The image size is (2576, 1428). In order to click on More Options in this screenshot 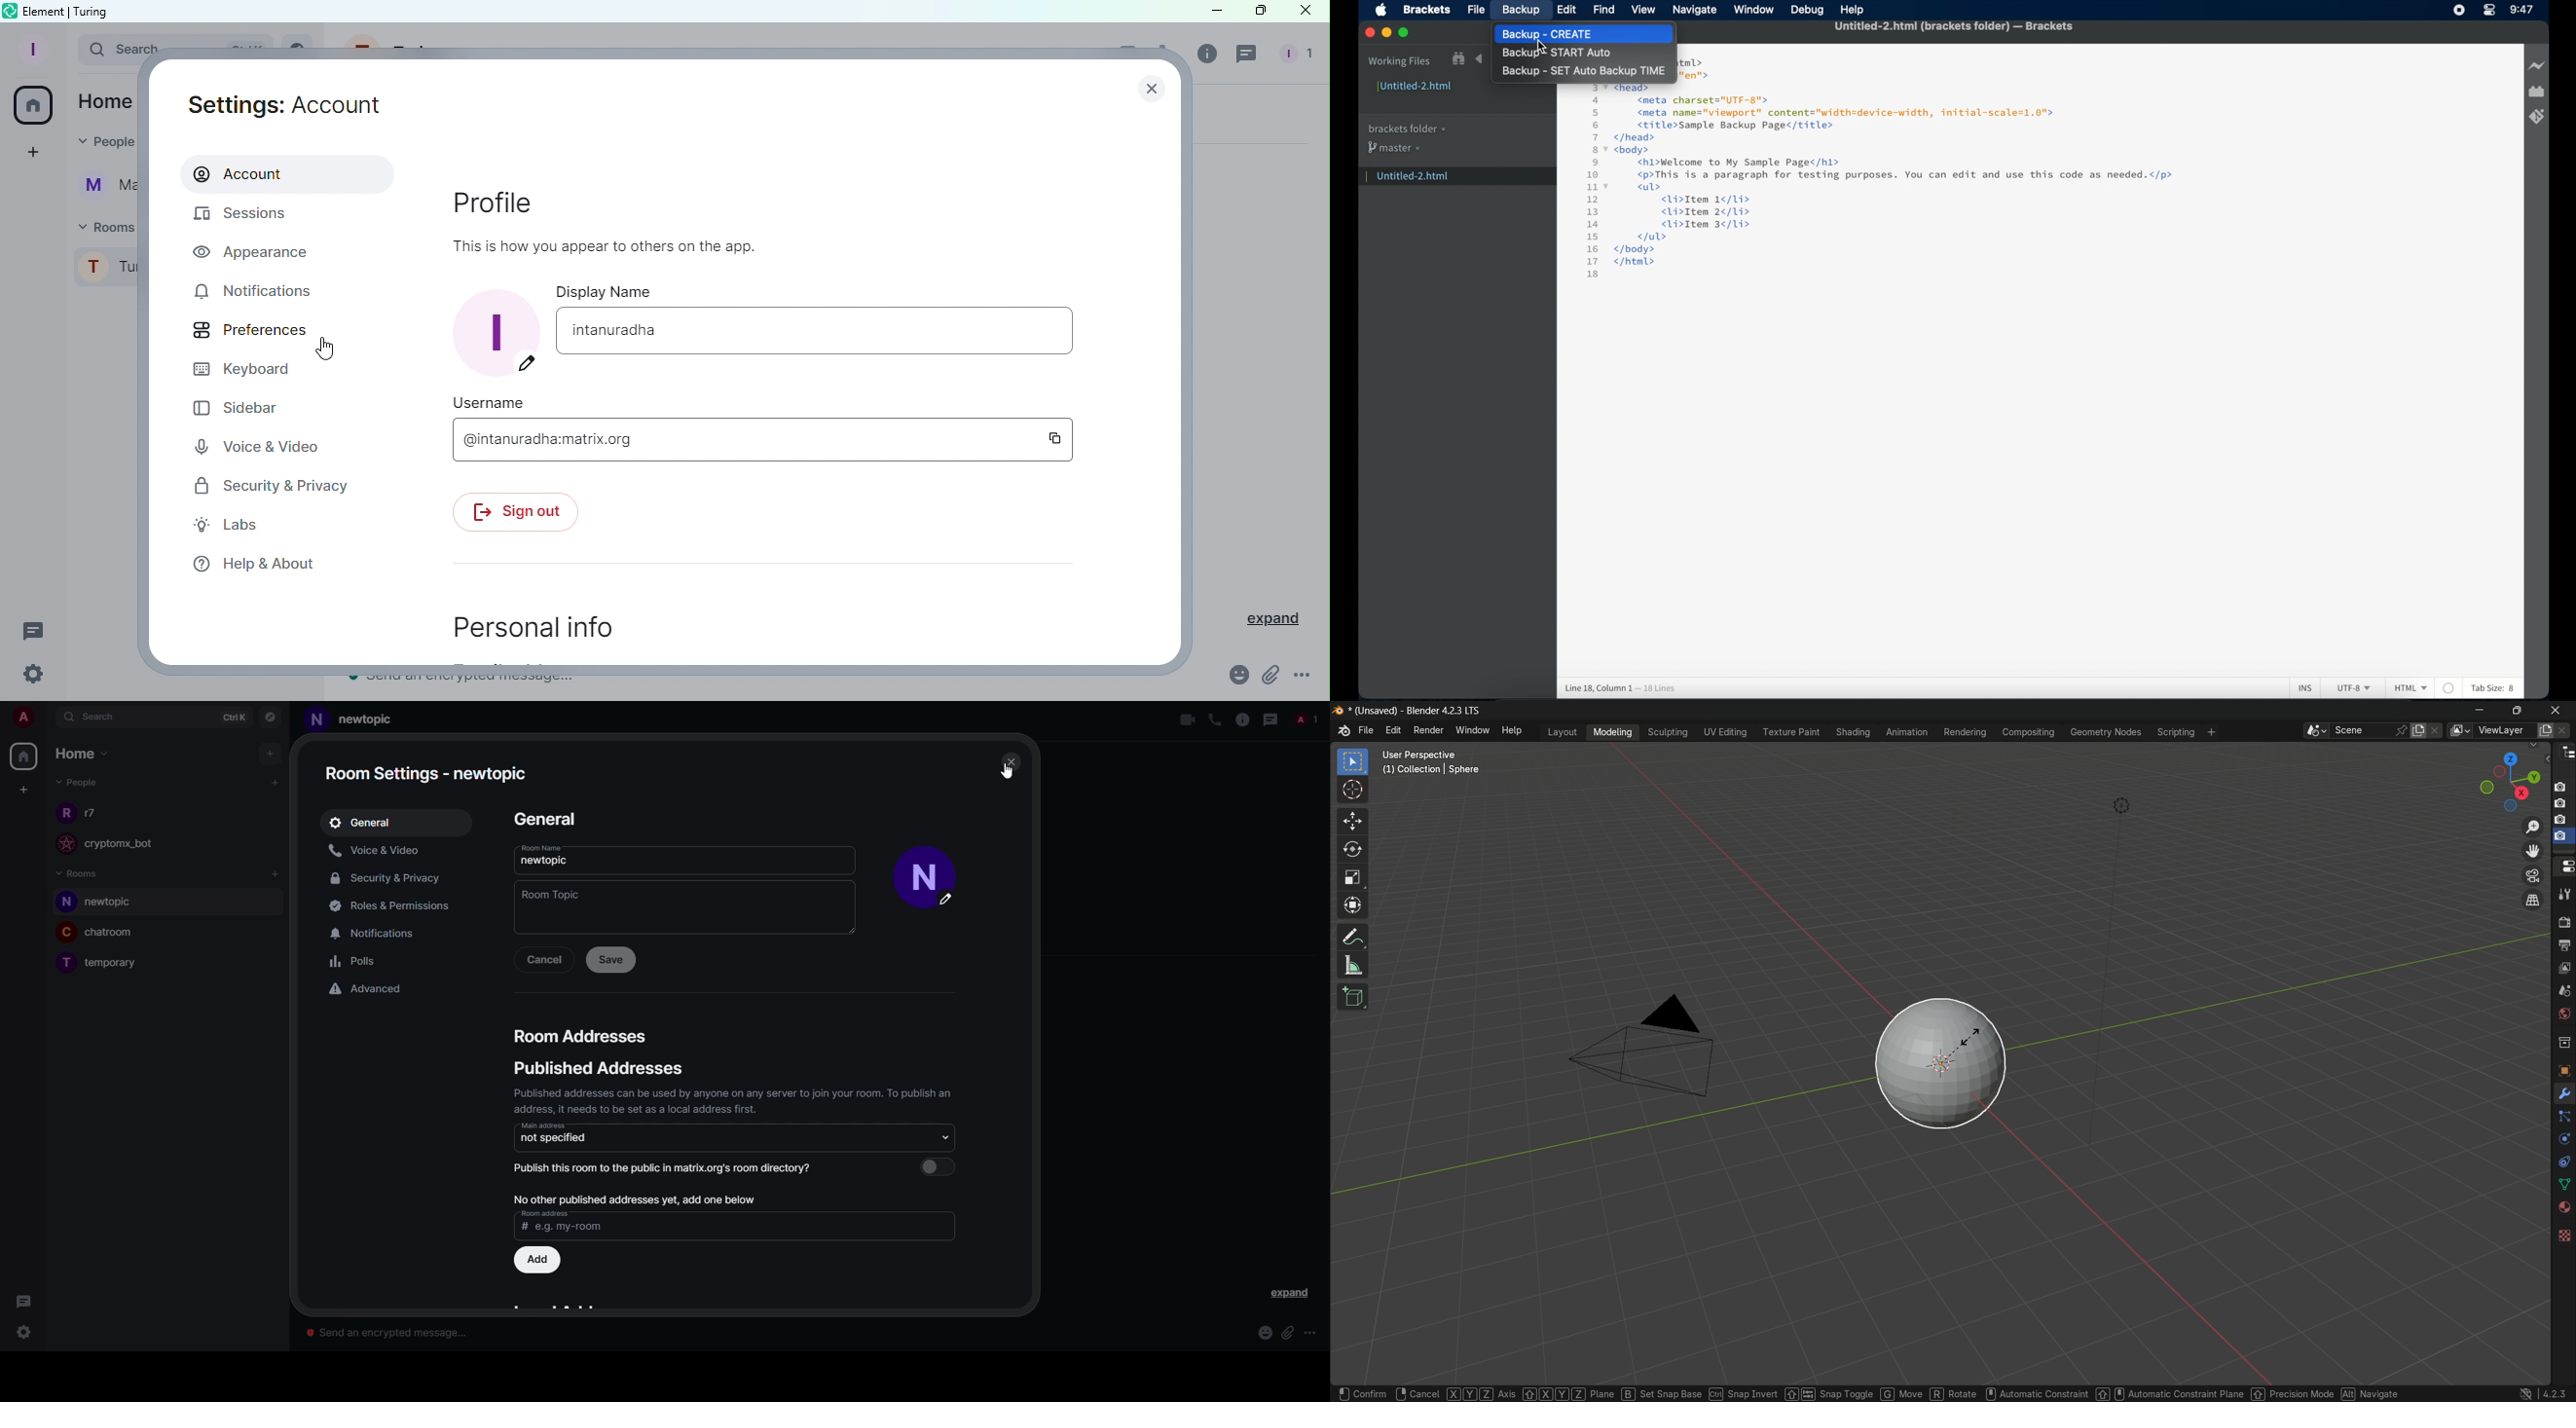, I will do `click(1305, 676)`.